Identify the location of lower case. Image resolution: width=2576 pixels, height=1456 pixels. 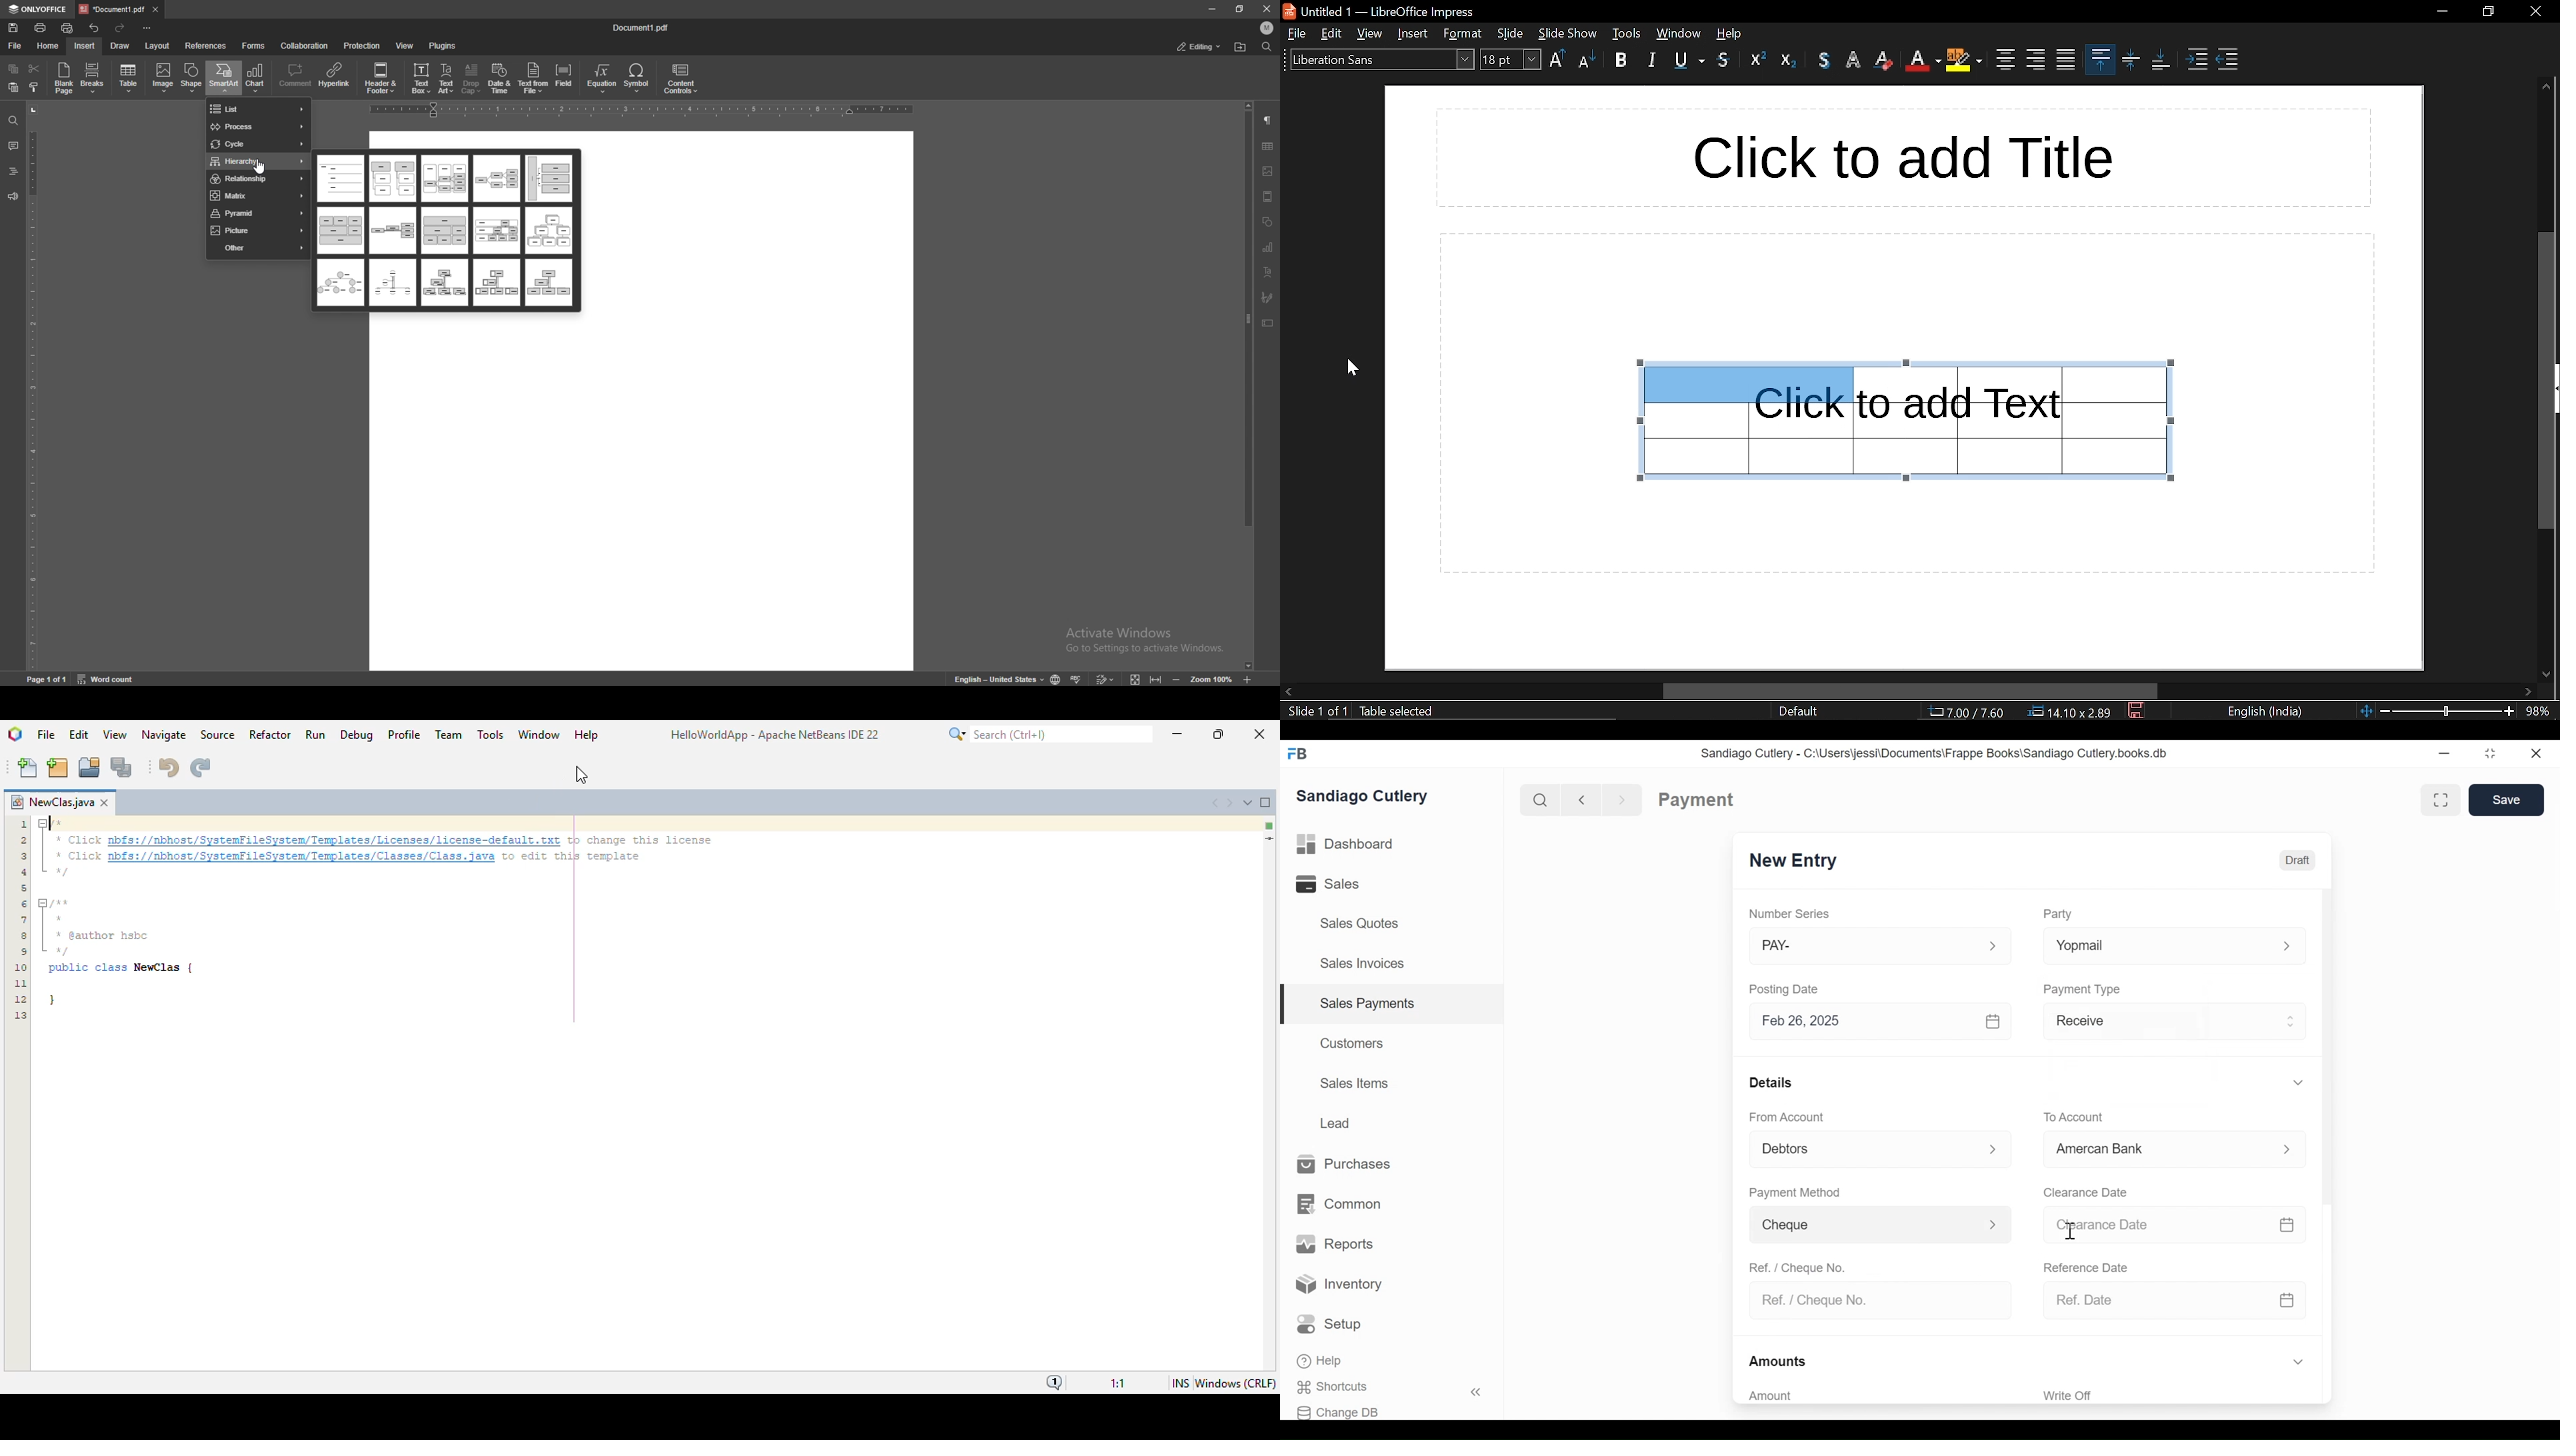
(1587, 61).